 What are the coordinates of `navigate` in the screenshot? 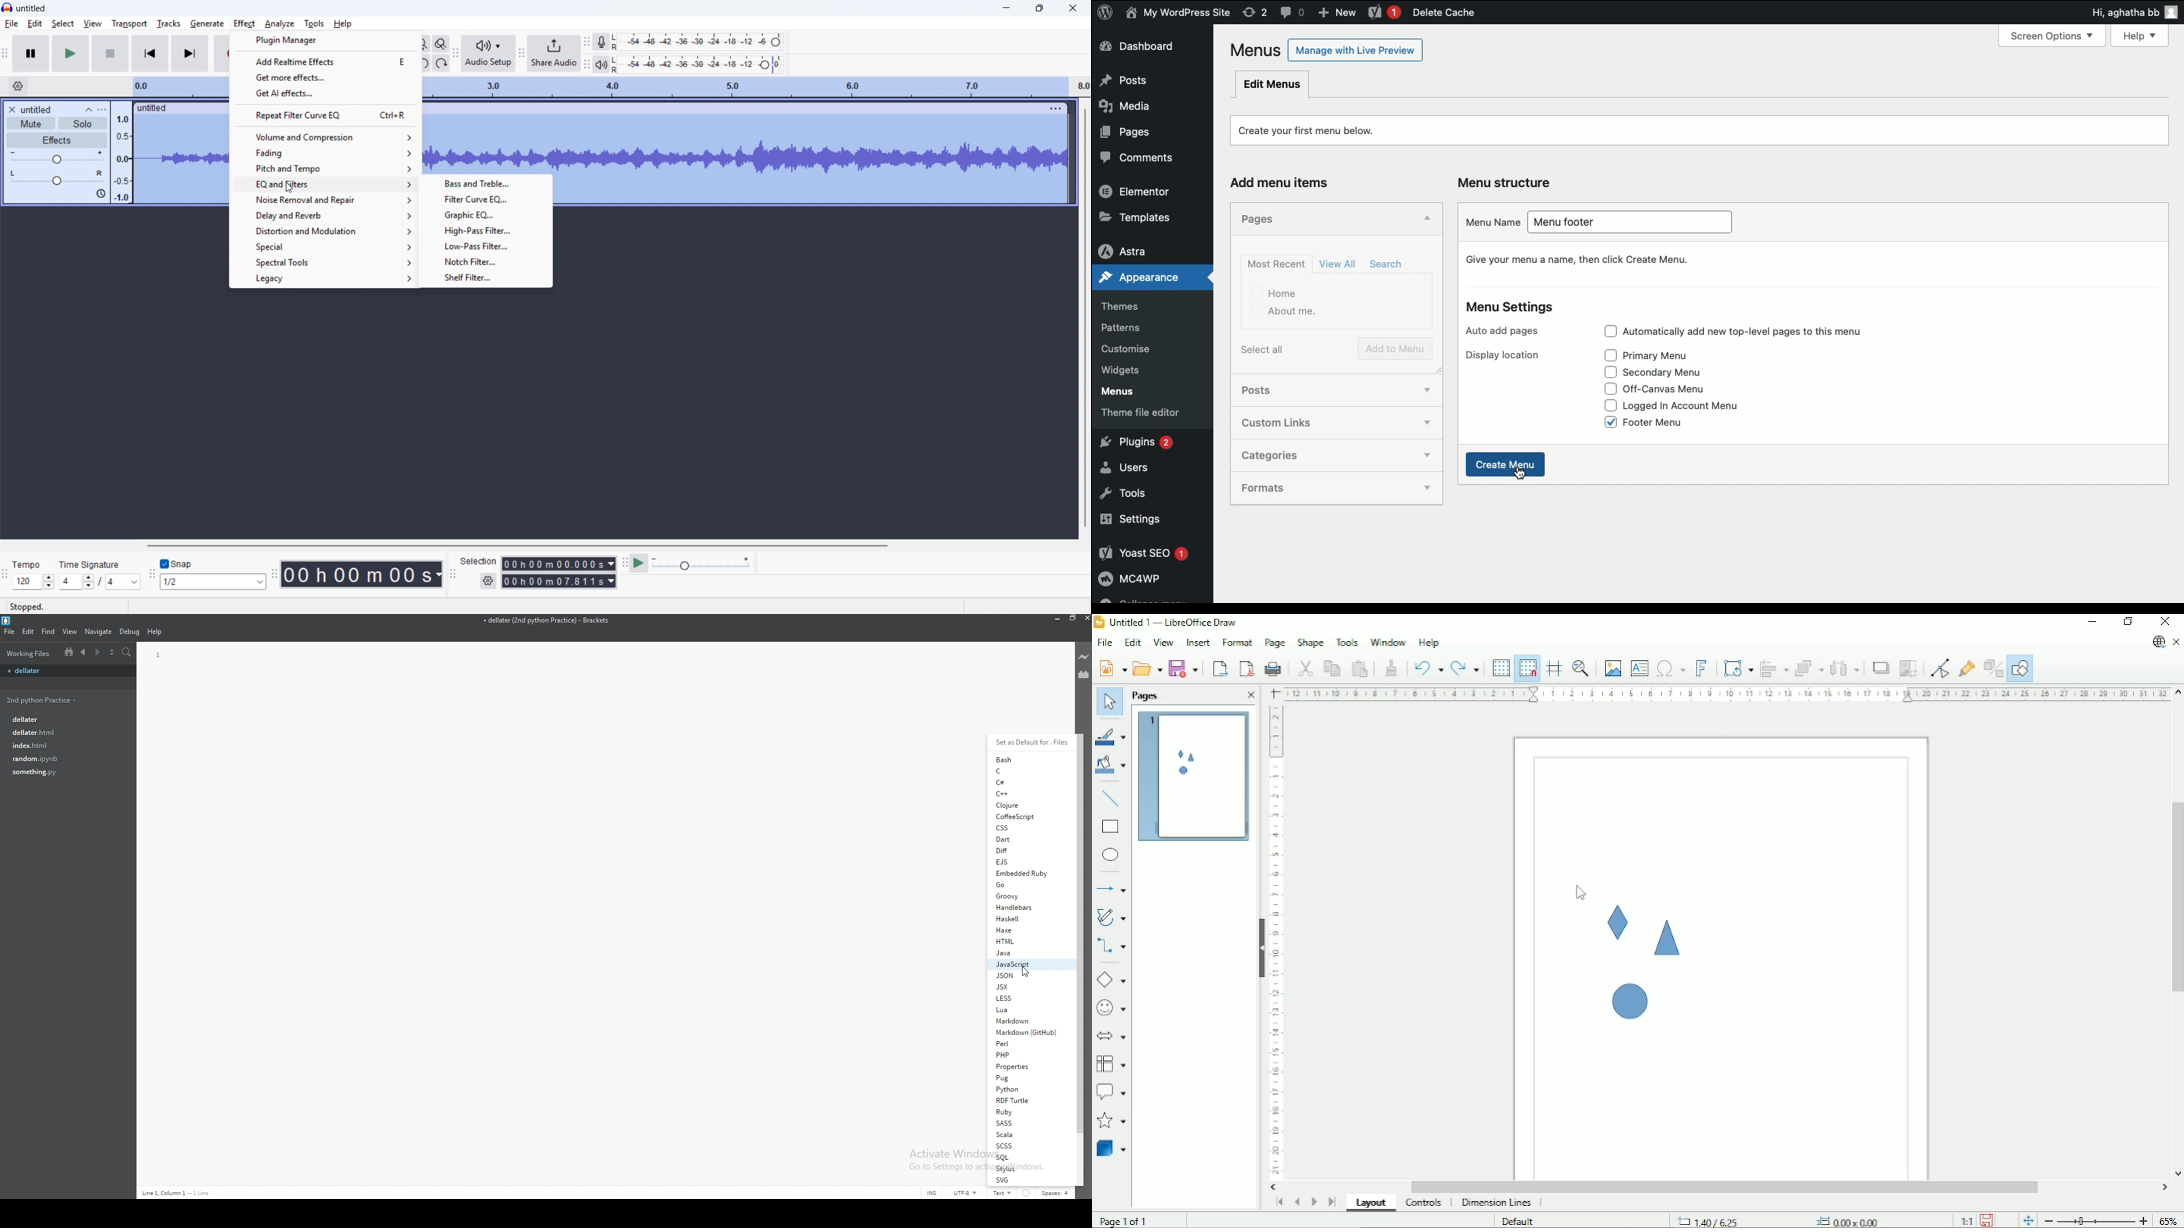 It's located at (98, 632).